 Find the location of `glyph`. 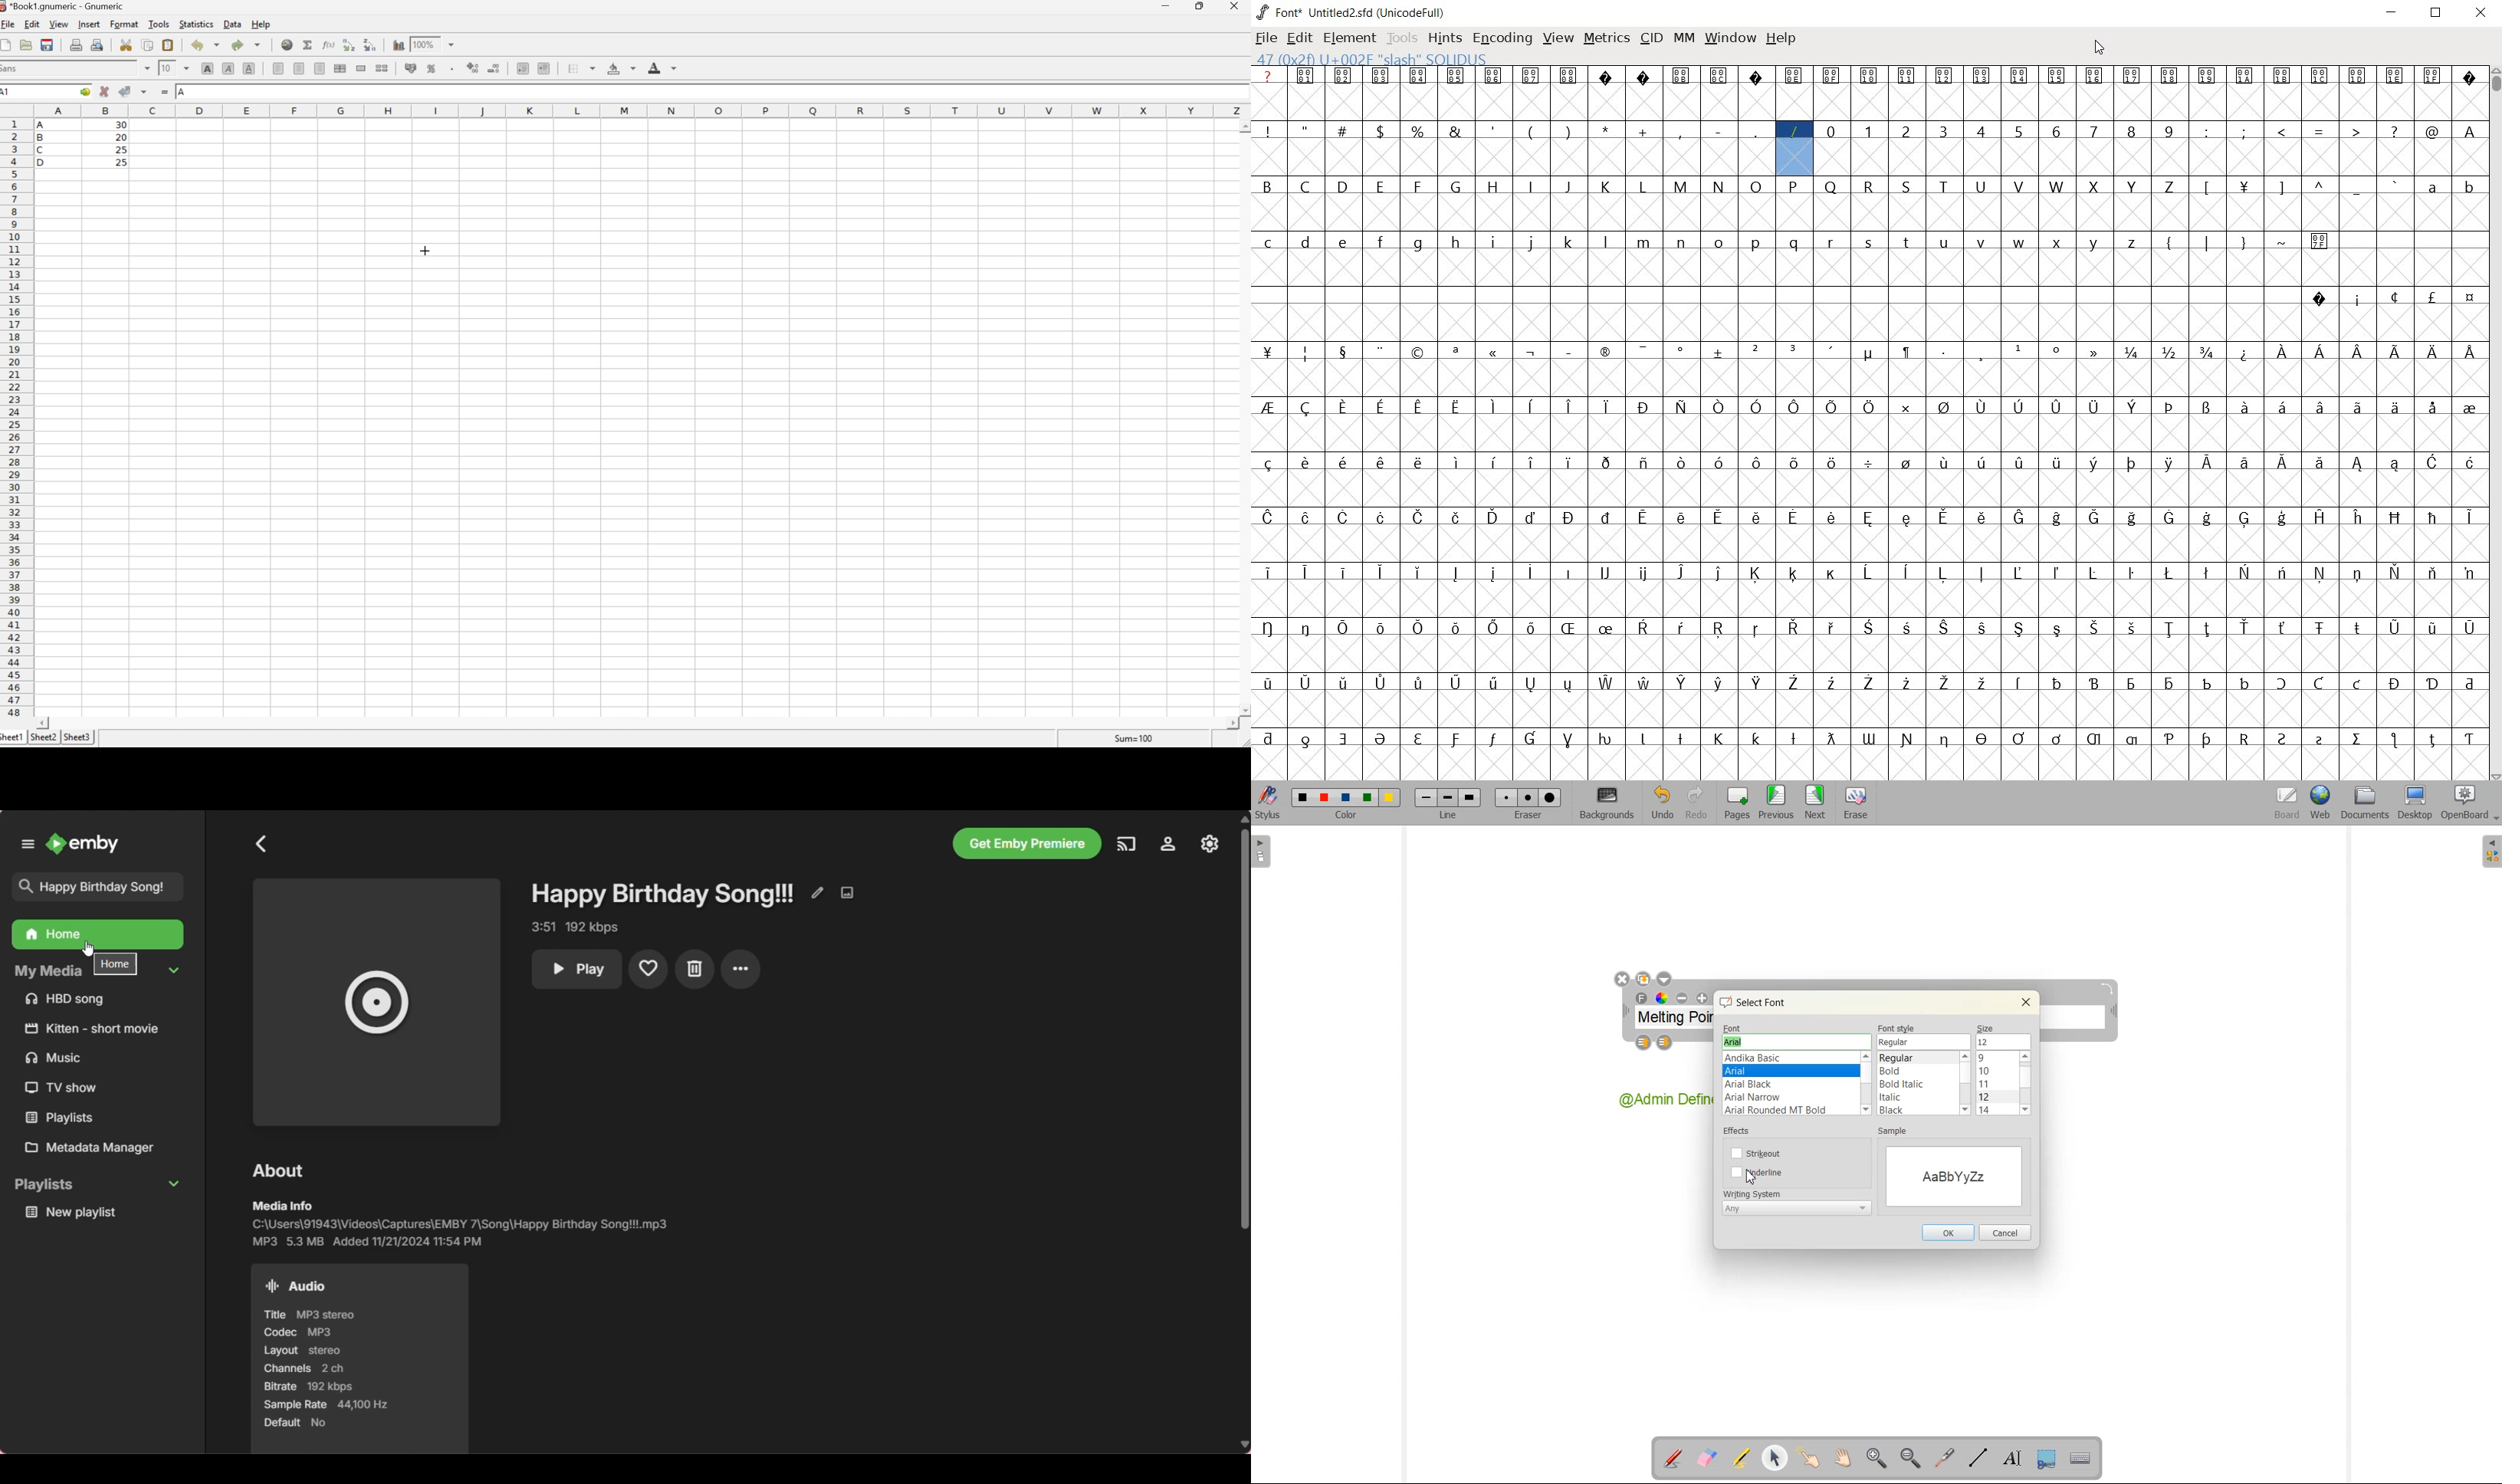

glyph is located at coordinates (2207, 408).